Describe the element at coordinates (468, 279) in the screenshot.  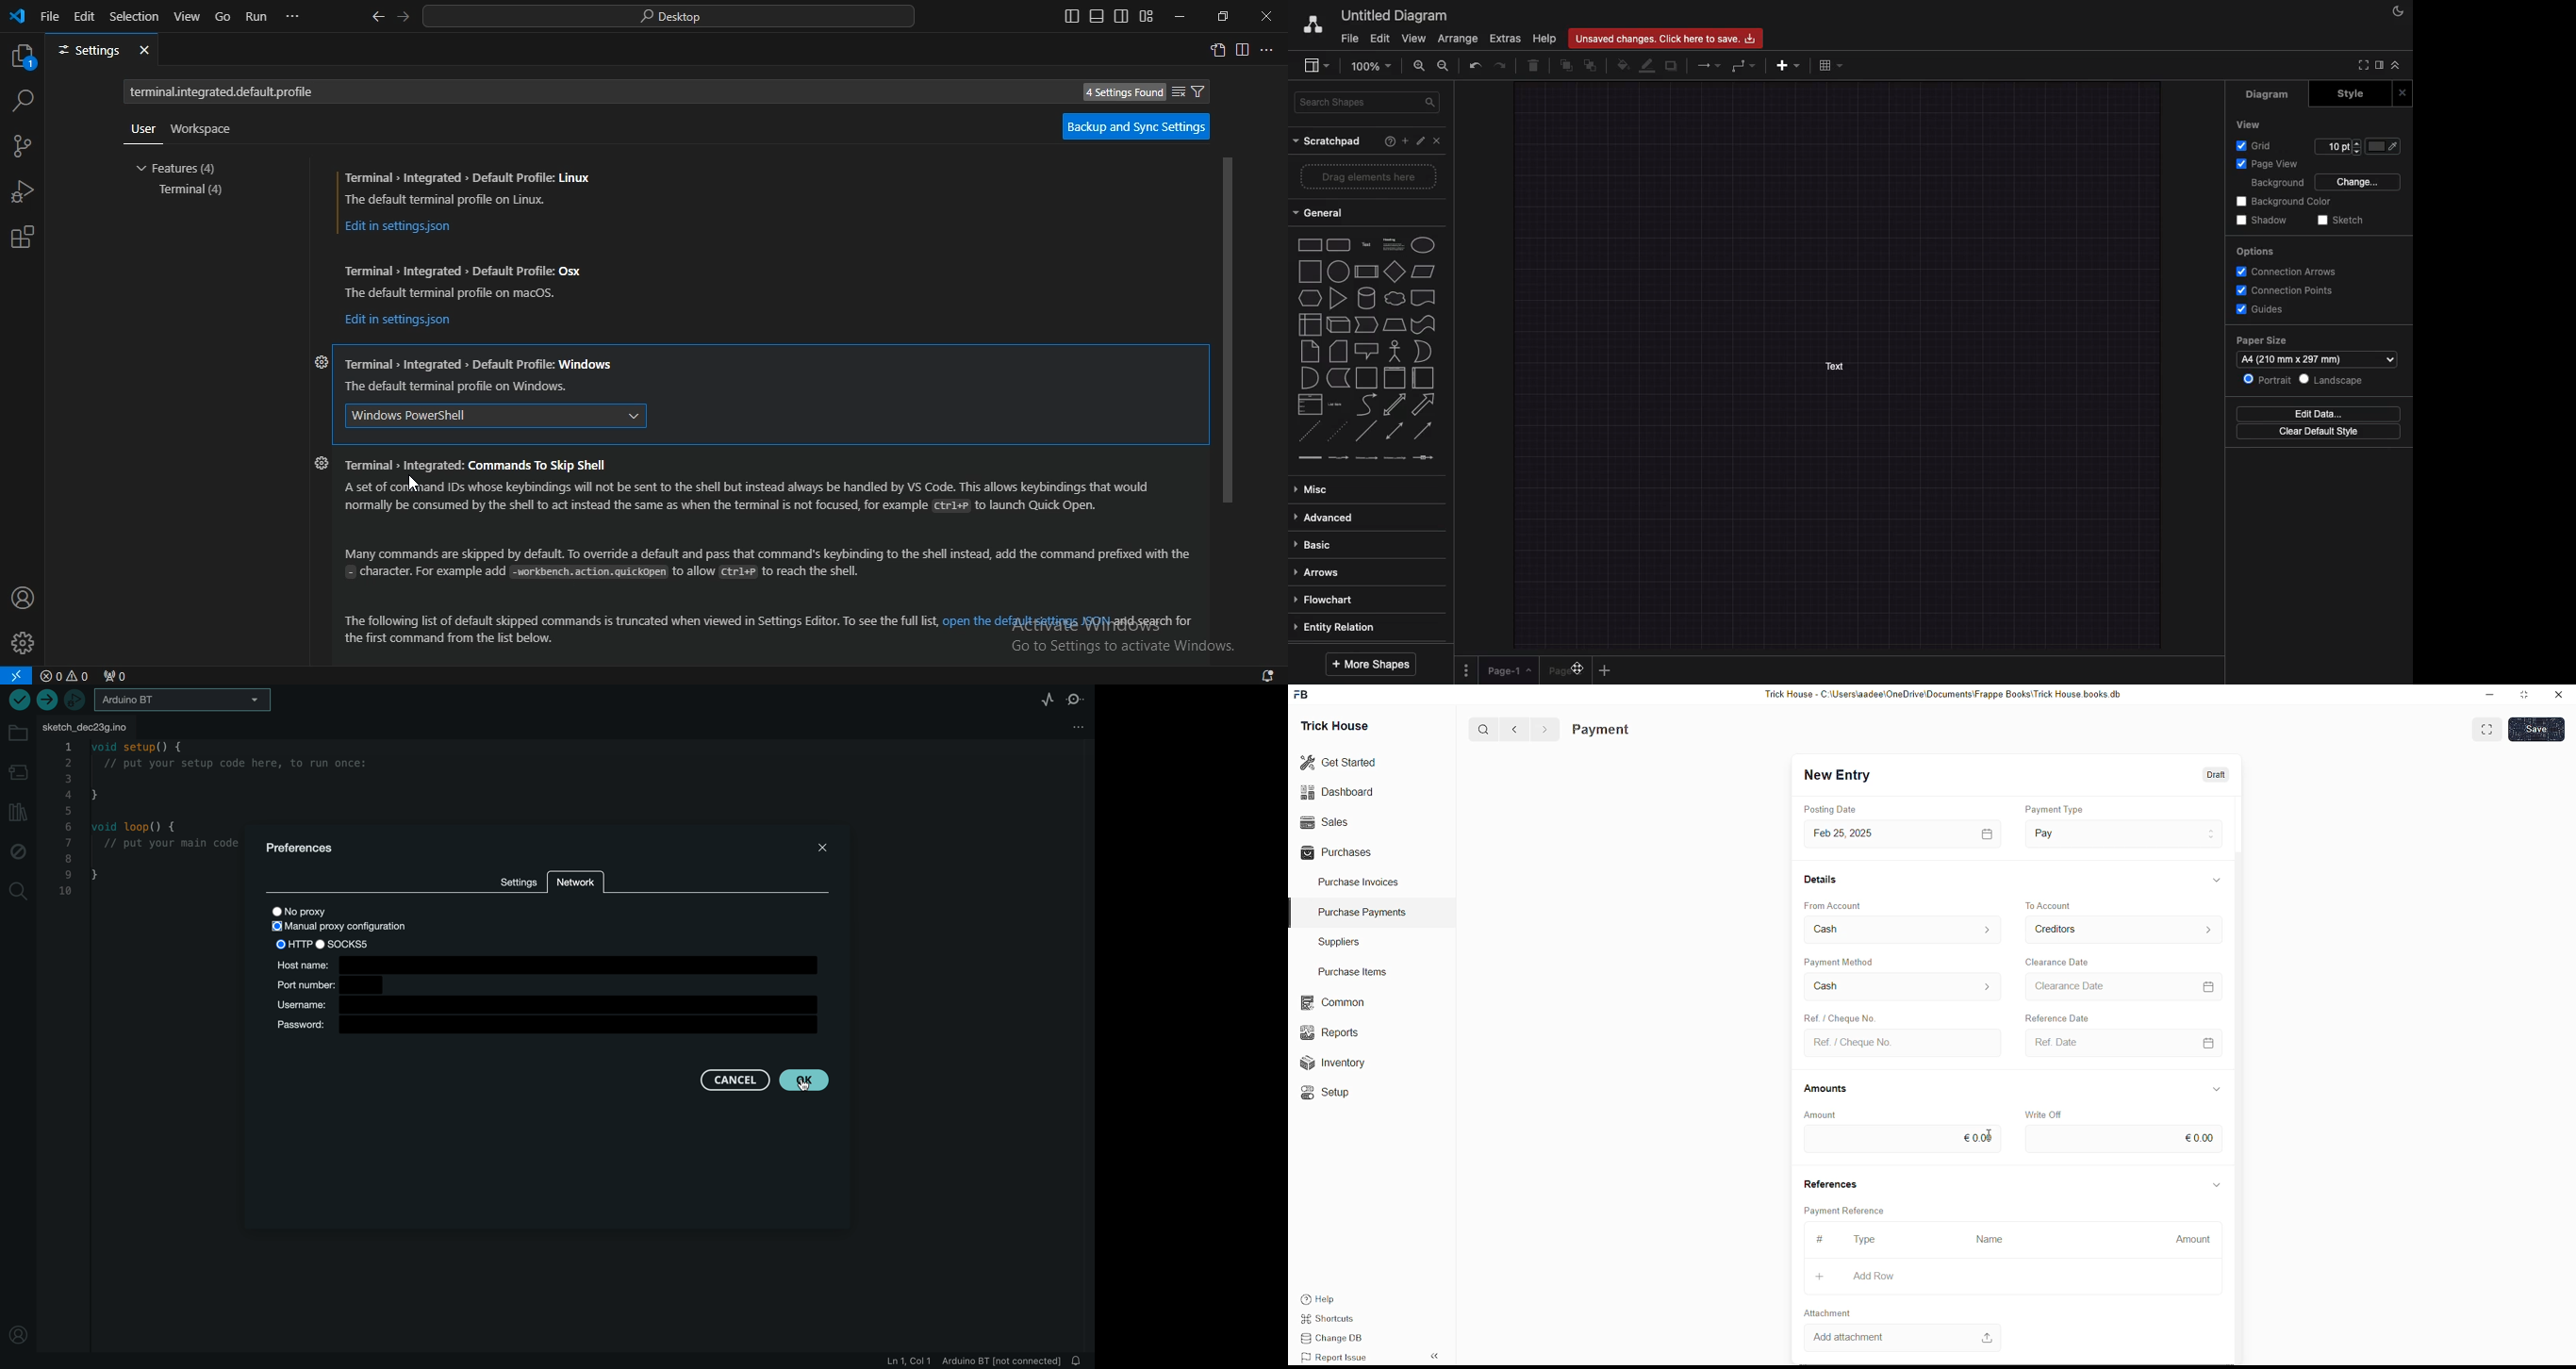
I see `Terminal » Integrated > Default Profile: Osx
The default terminal profile on macos.` at that location.